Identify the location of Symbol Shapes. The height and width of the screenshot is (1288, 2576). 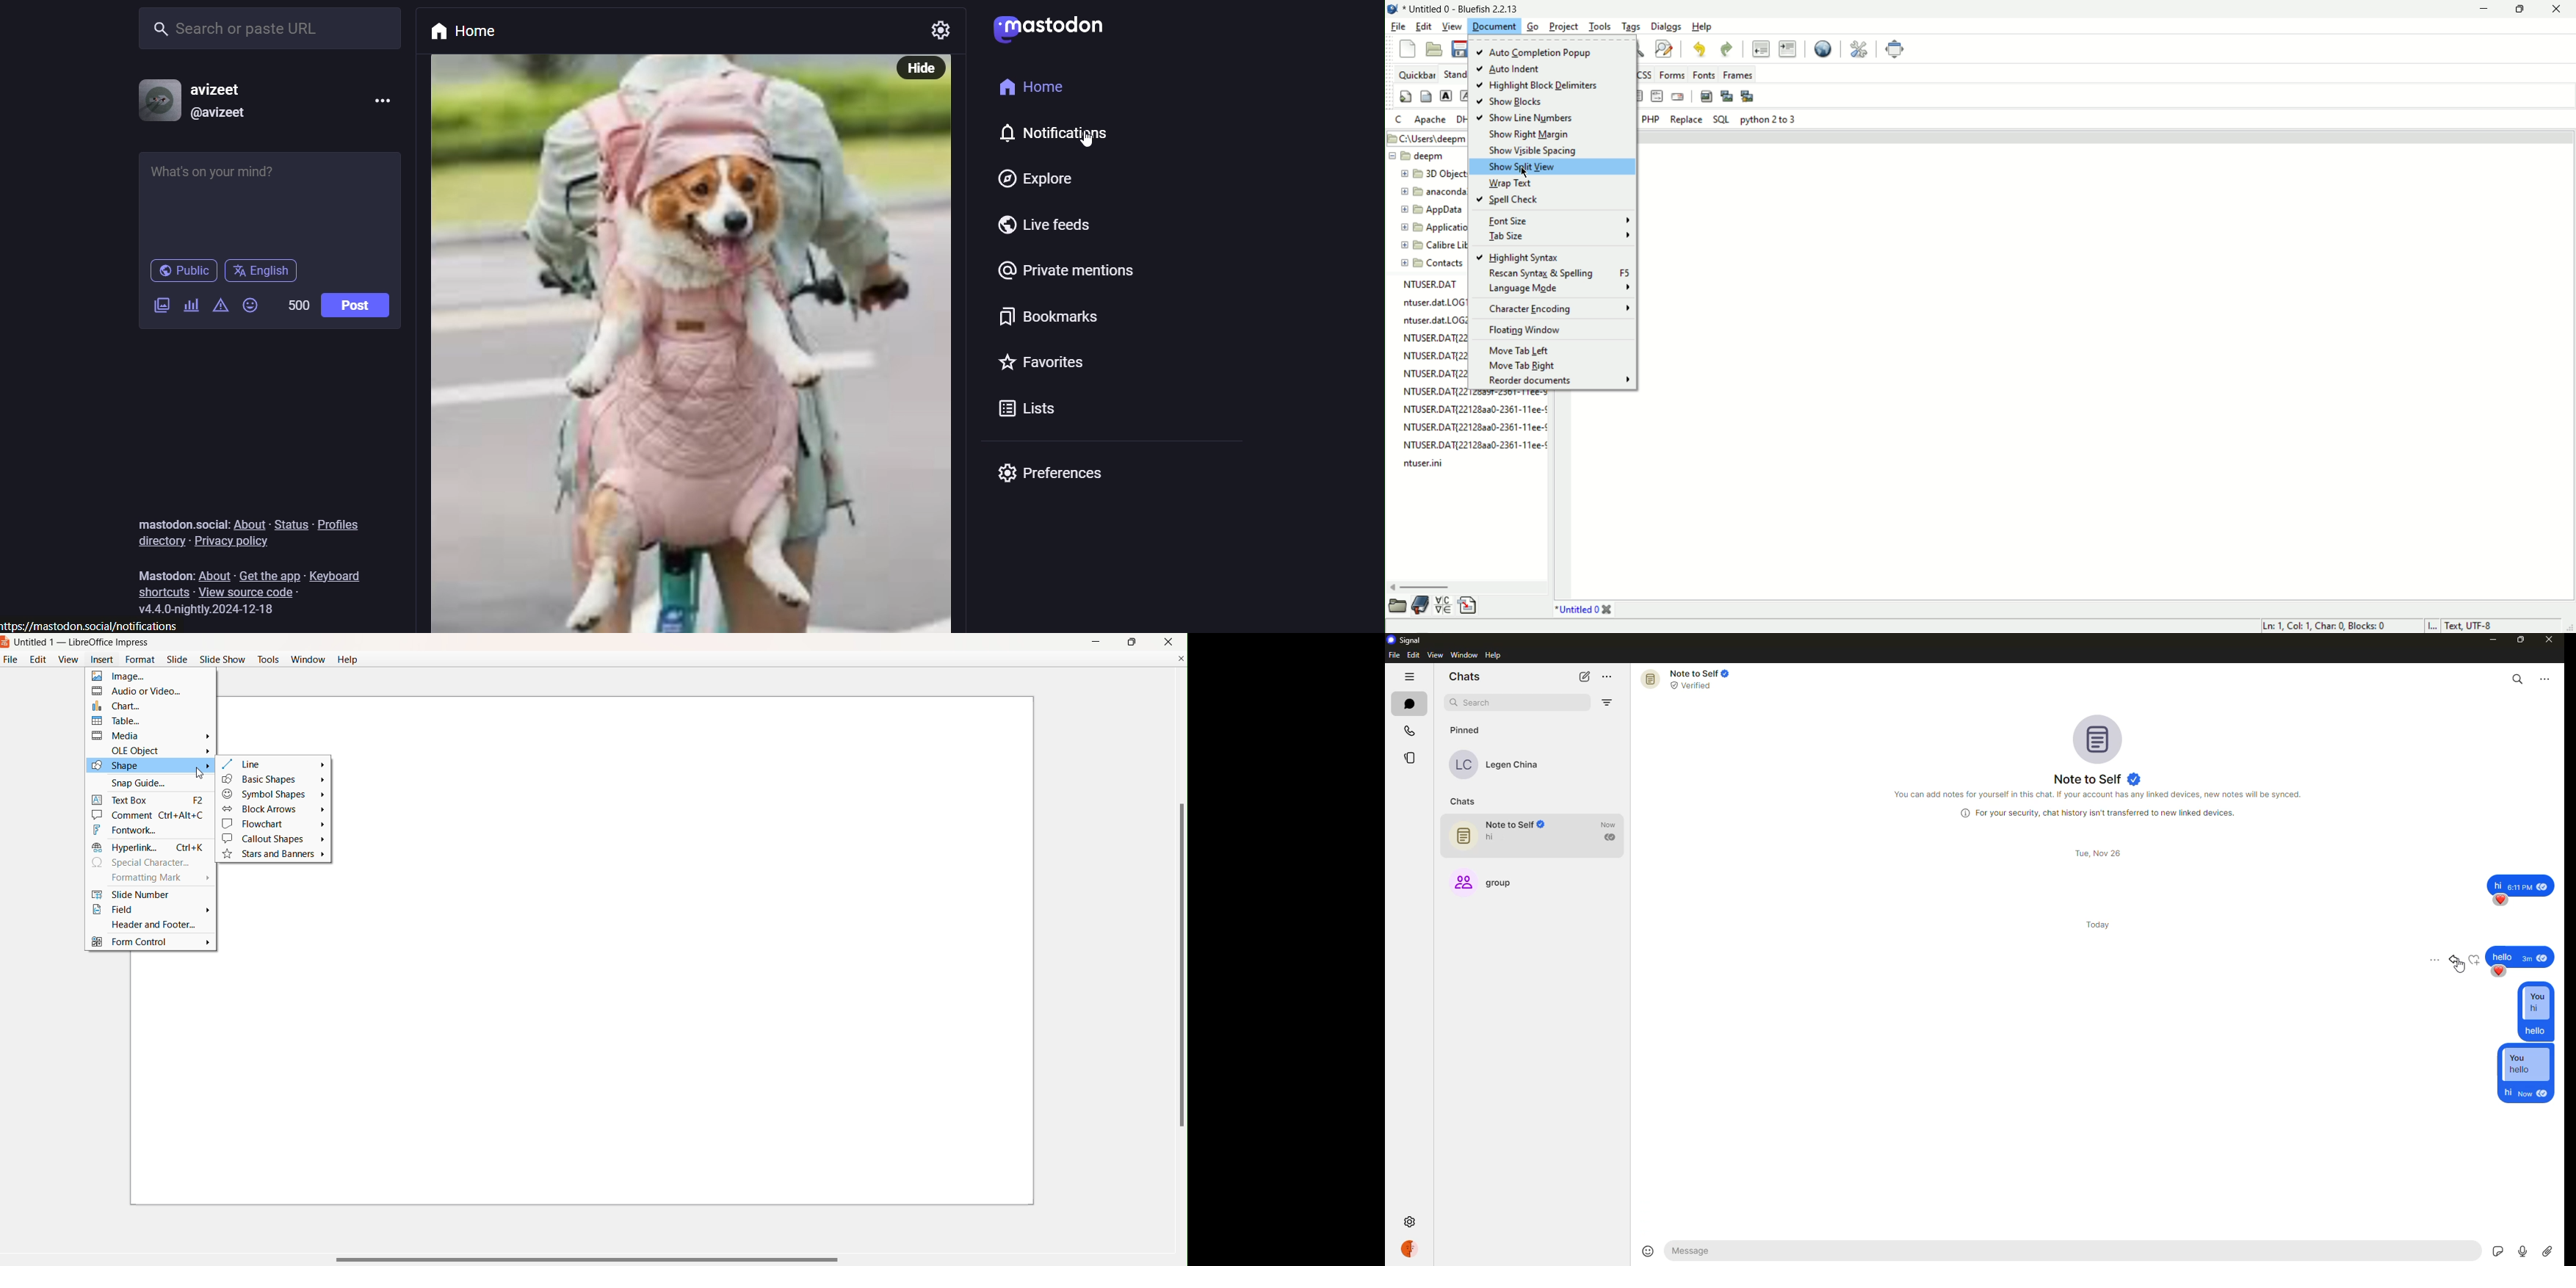
(274, 795).